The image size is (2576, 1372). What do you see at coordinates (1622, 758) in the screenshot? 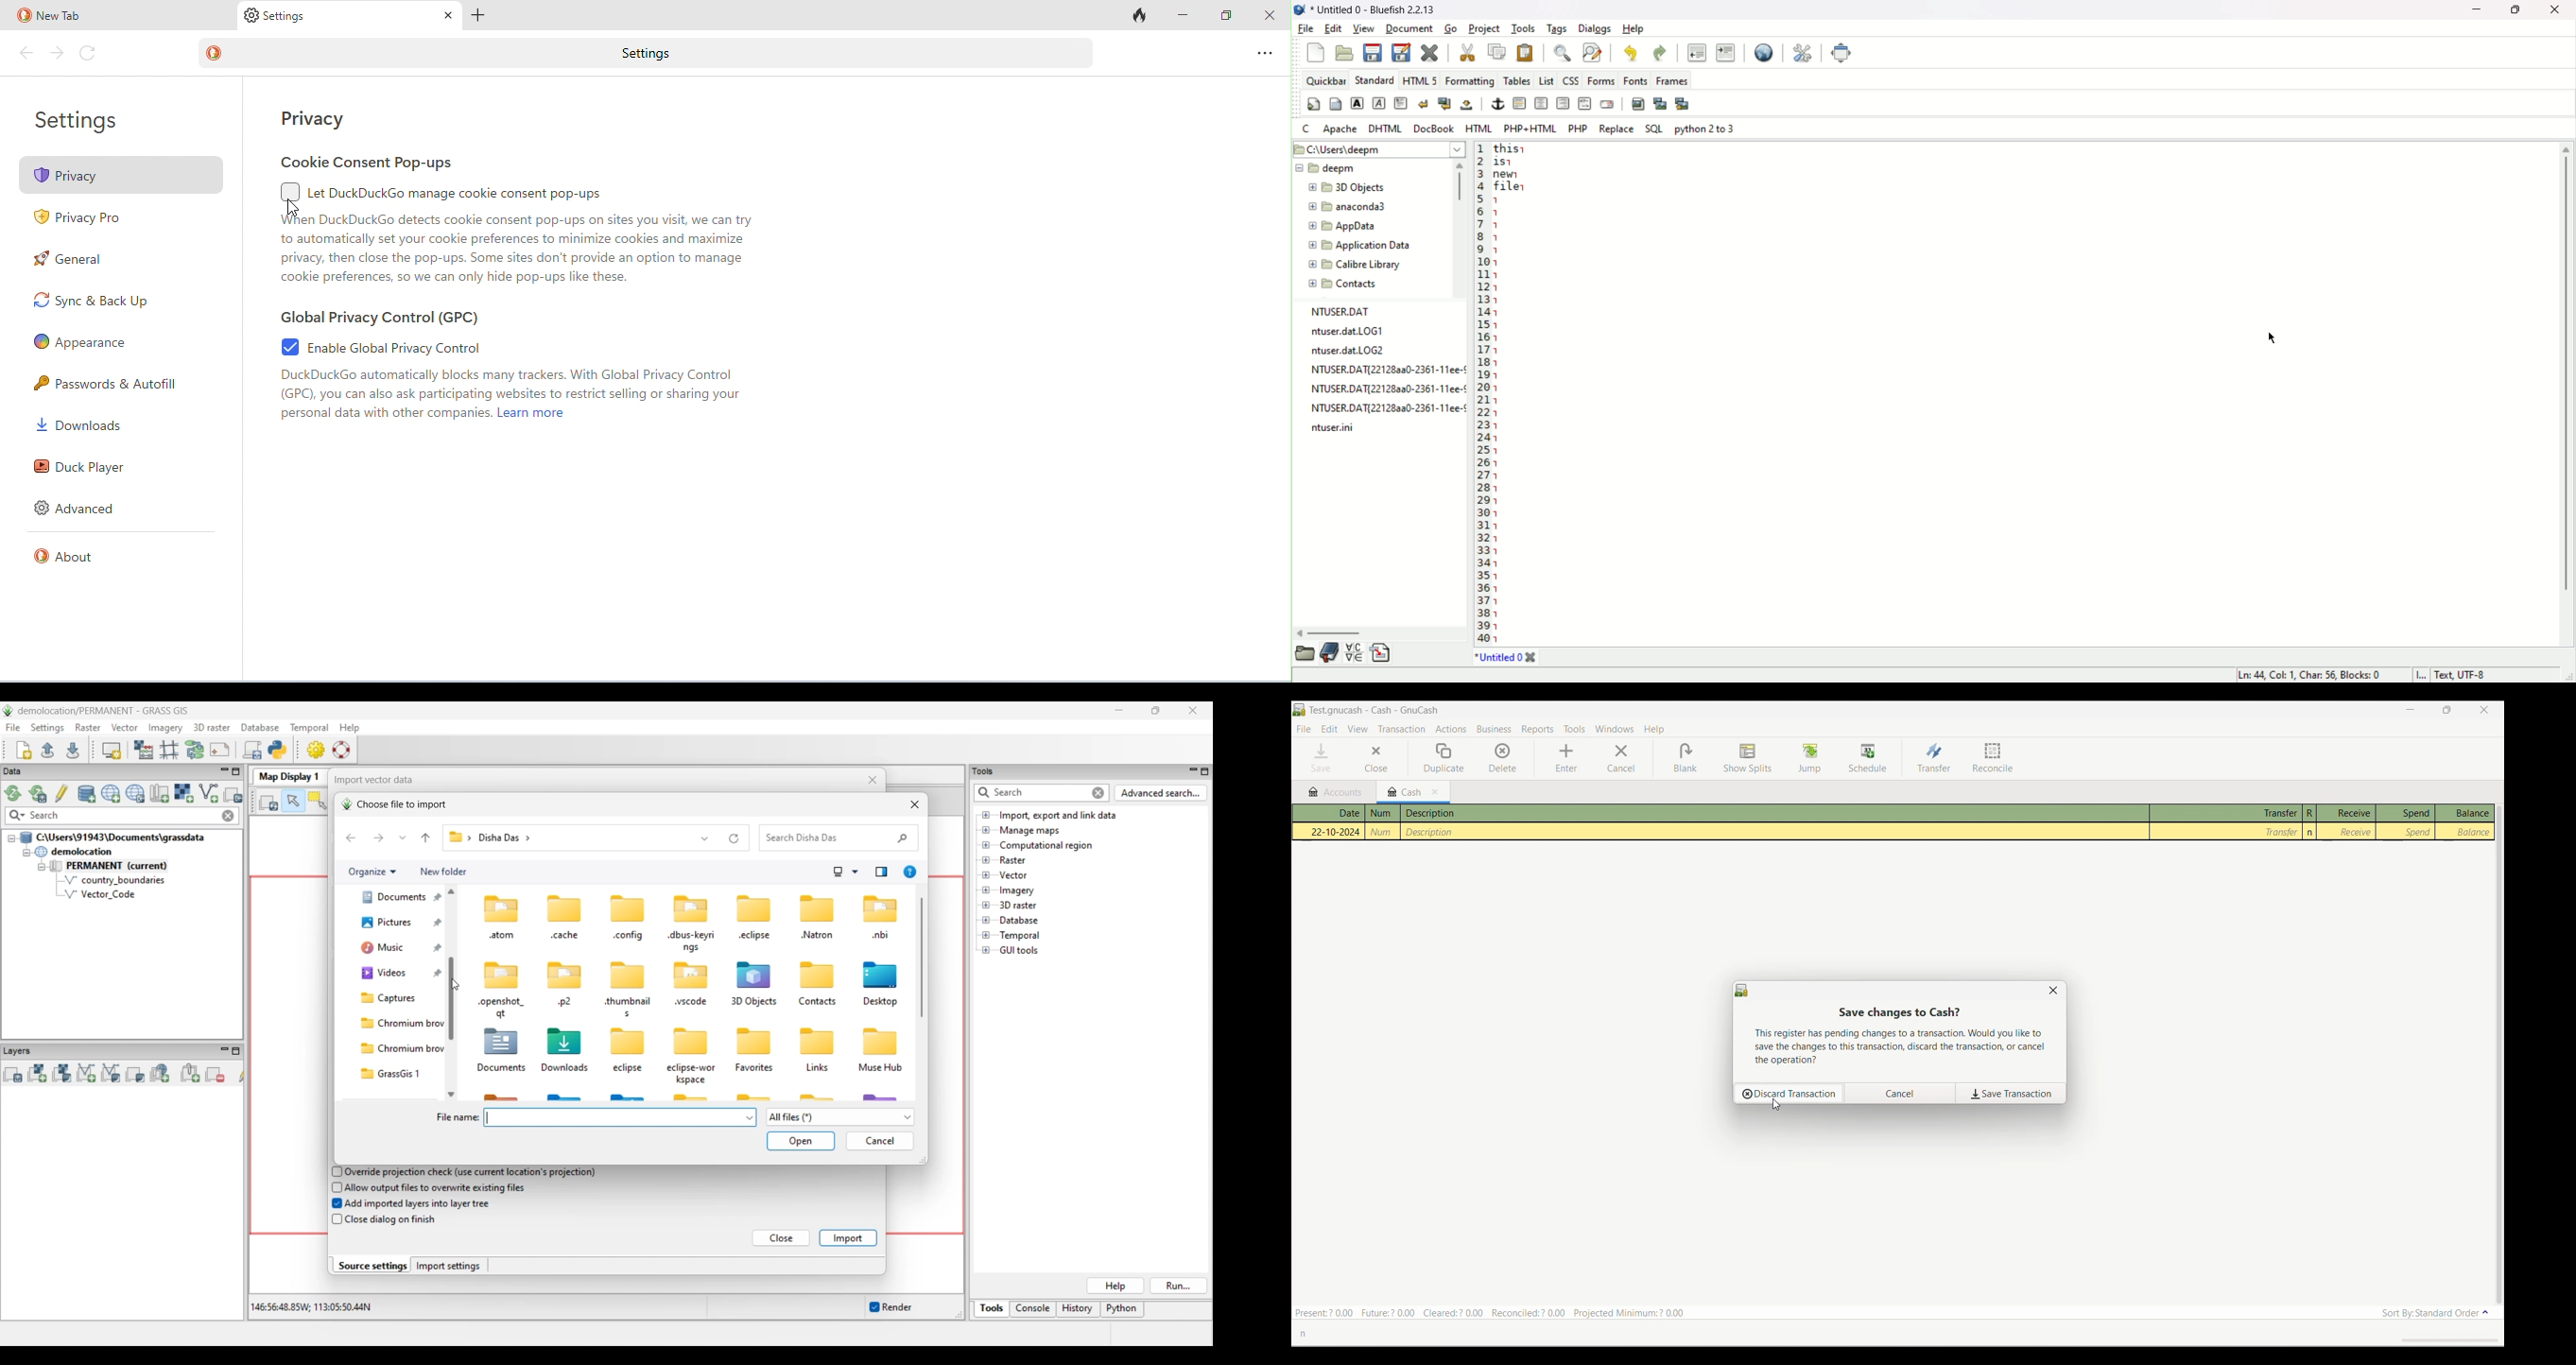
I see `Cancel` at bounding box center [1622, 758].